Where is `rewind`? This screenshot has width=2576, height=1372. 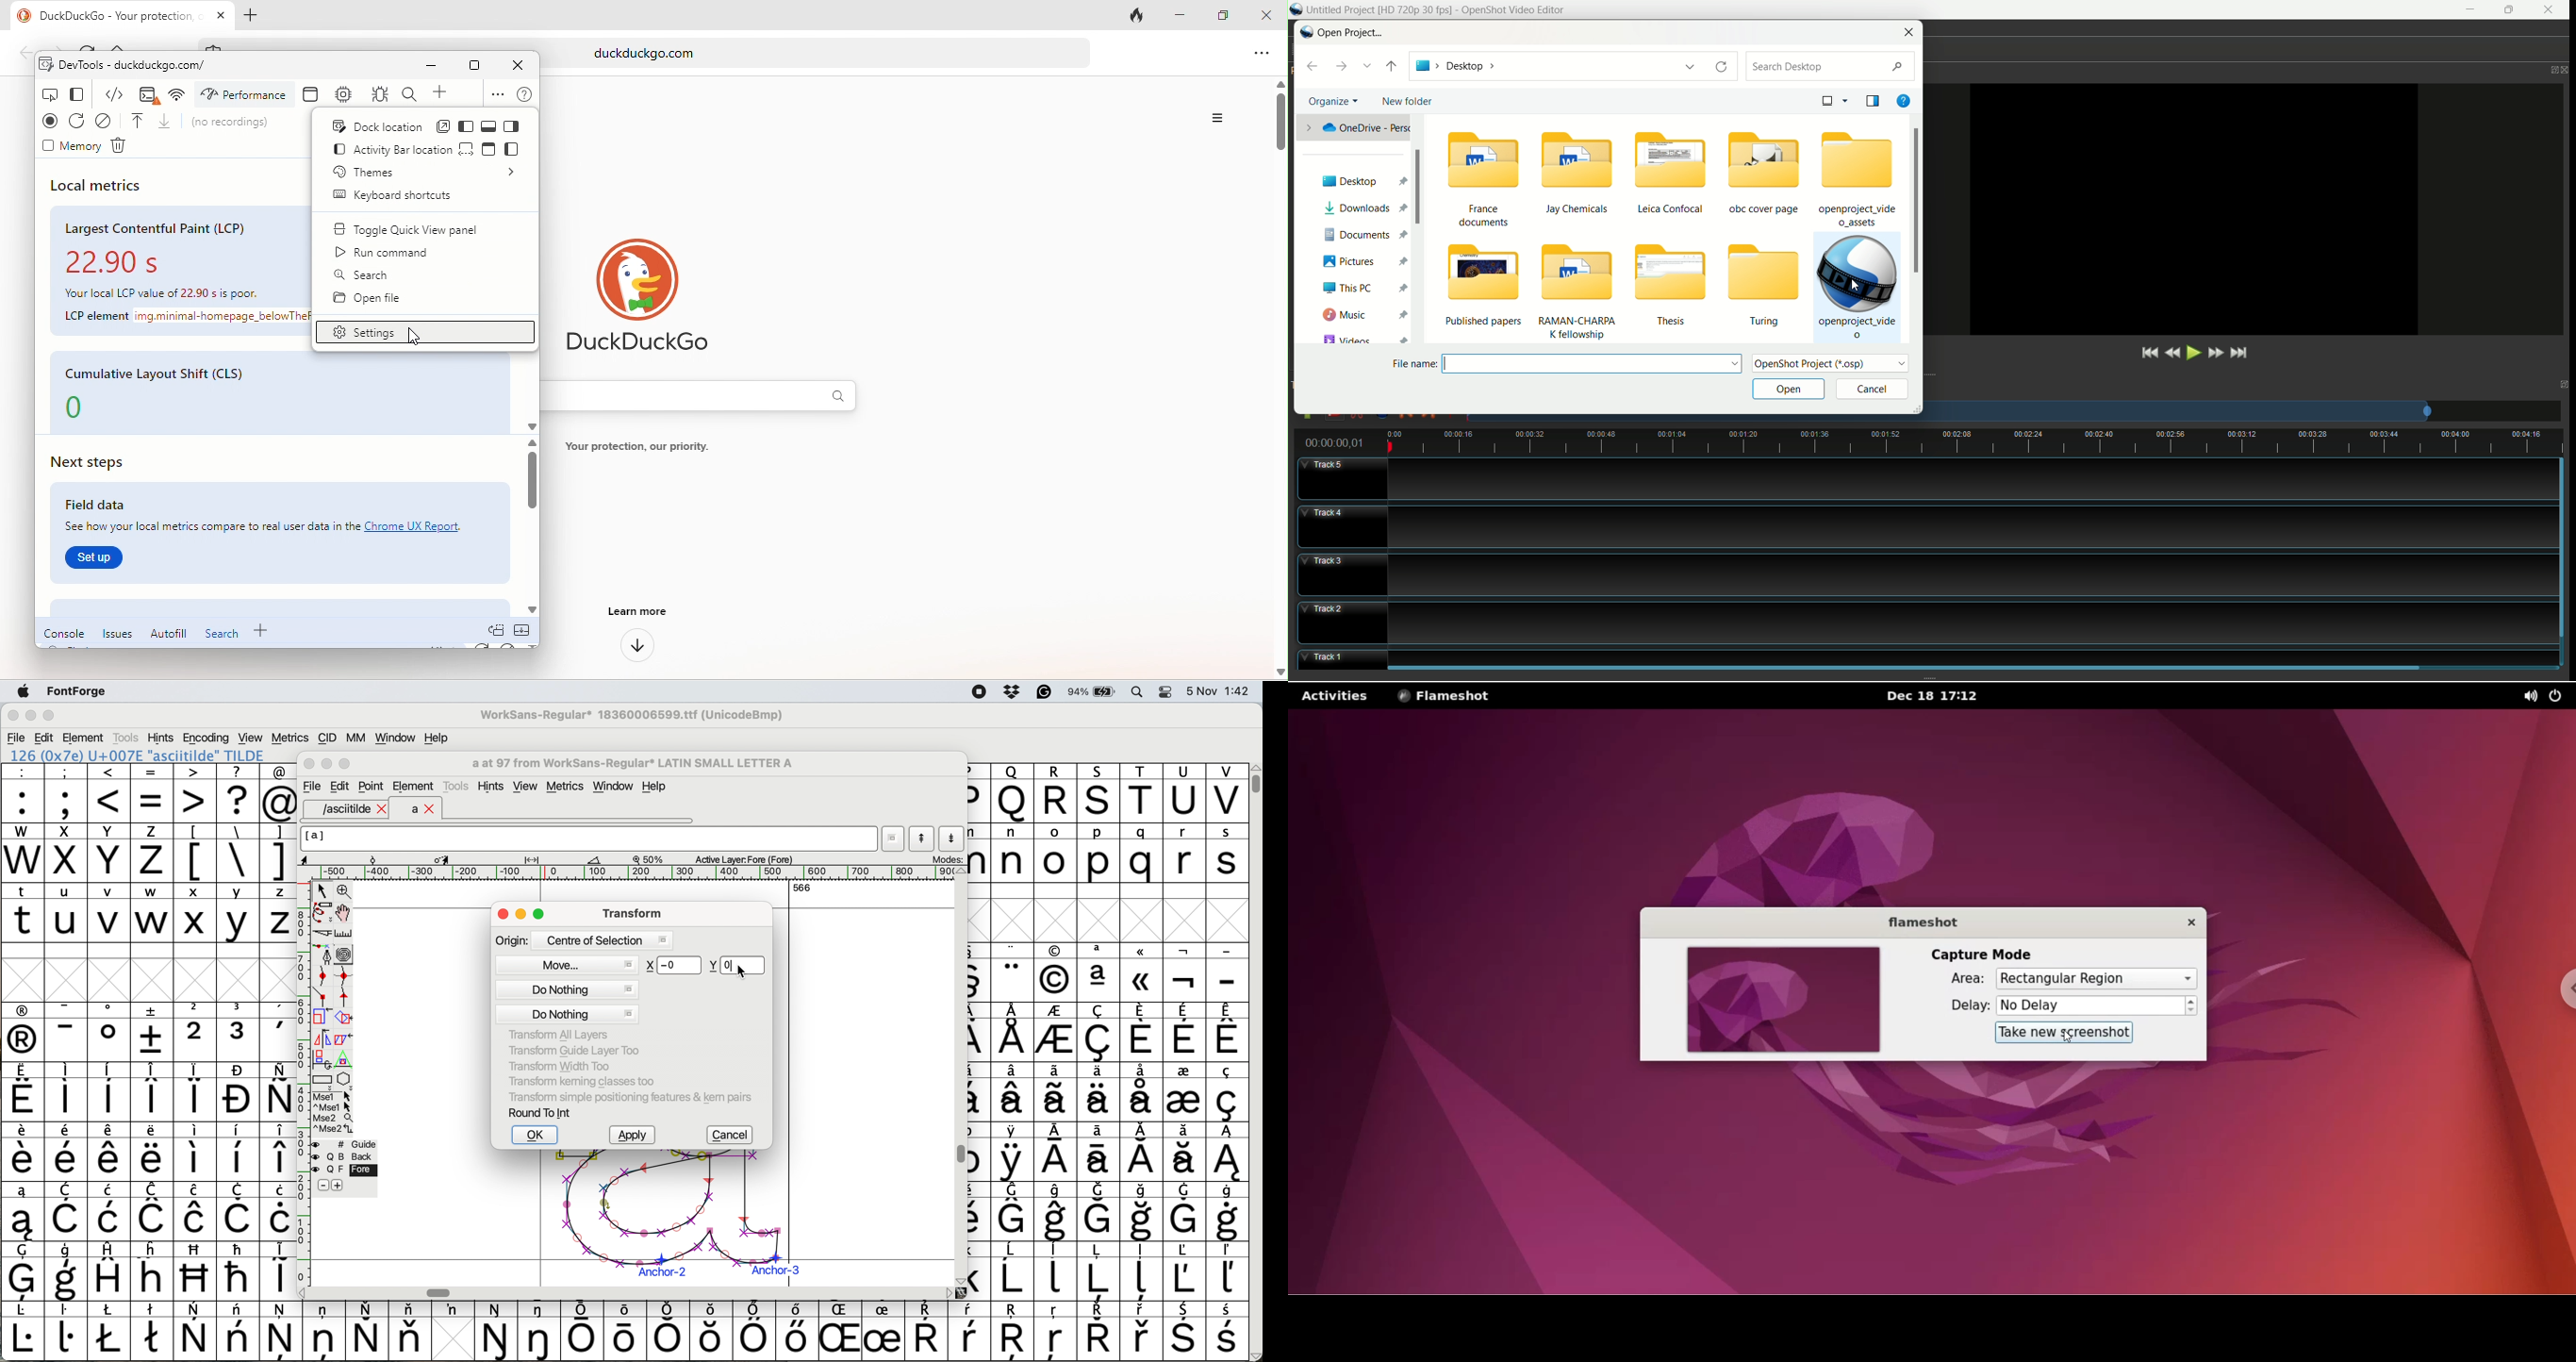
rewind is located at coordinates (2174, 354).